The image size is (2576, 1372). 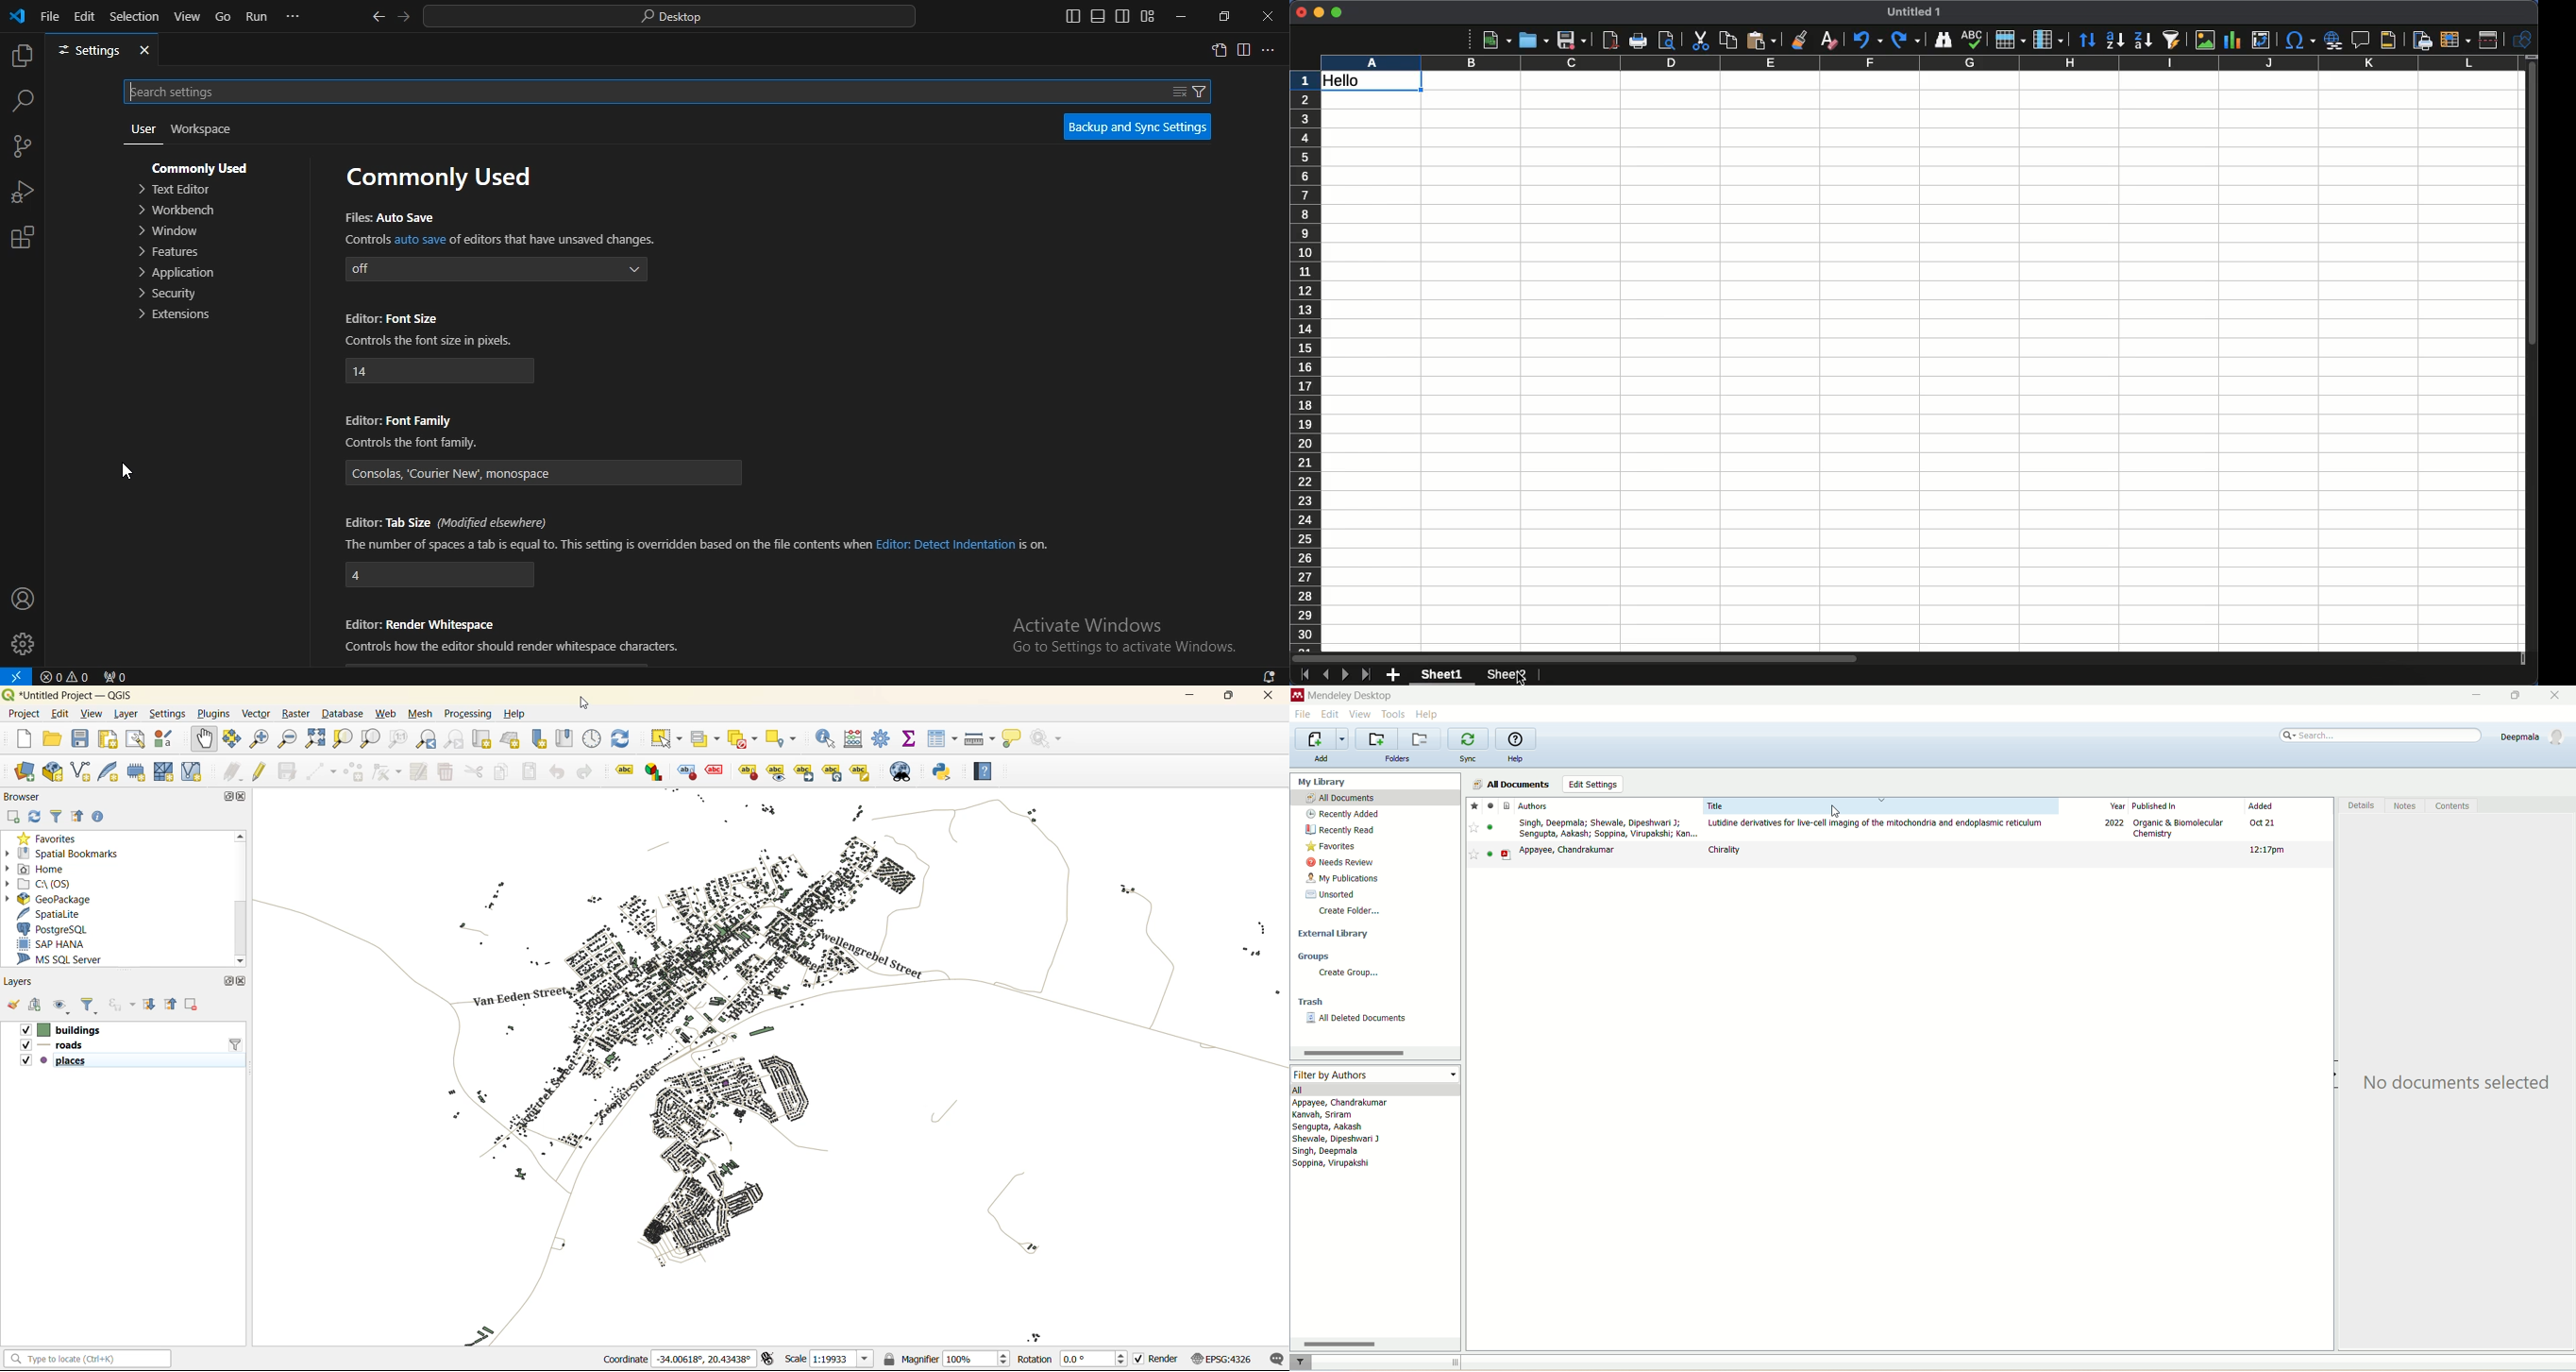 I want to click on text, so click(x=2459, y=1083).